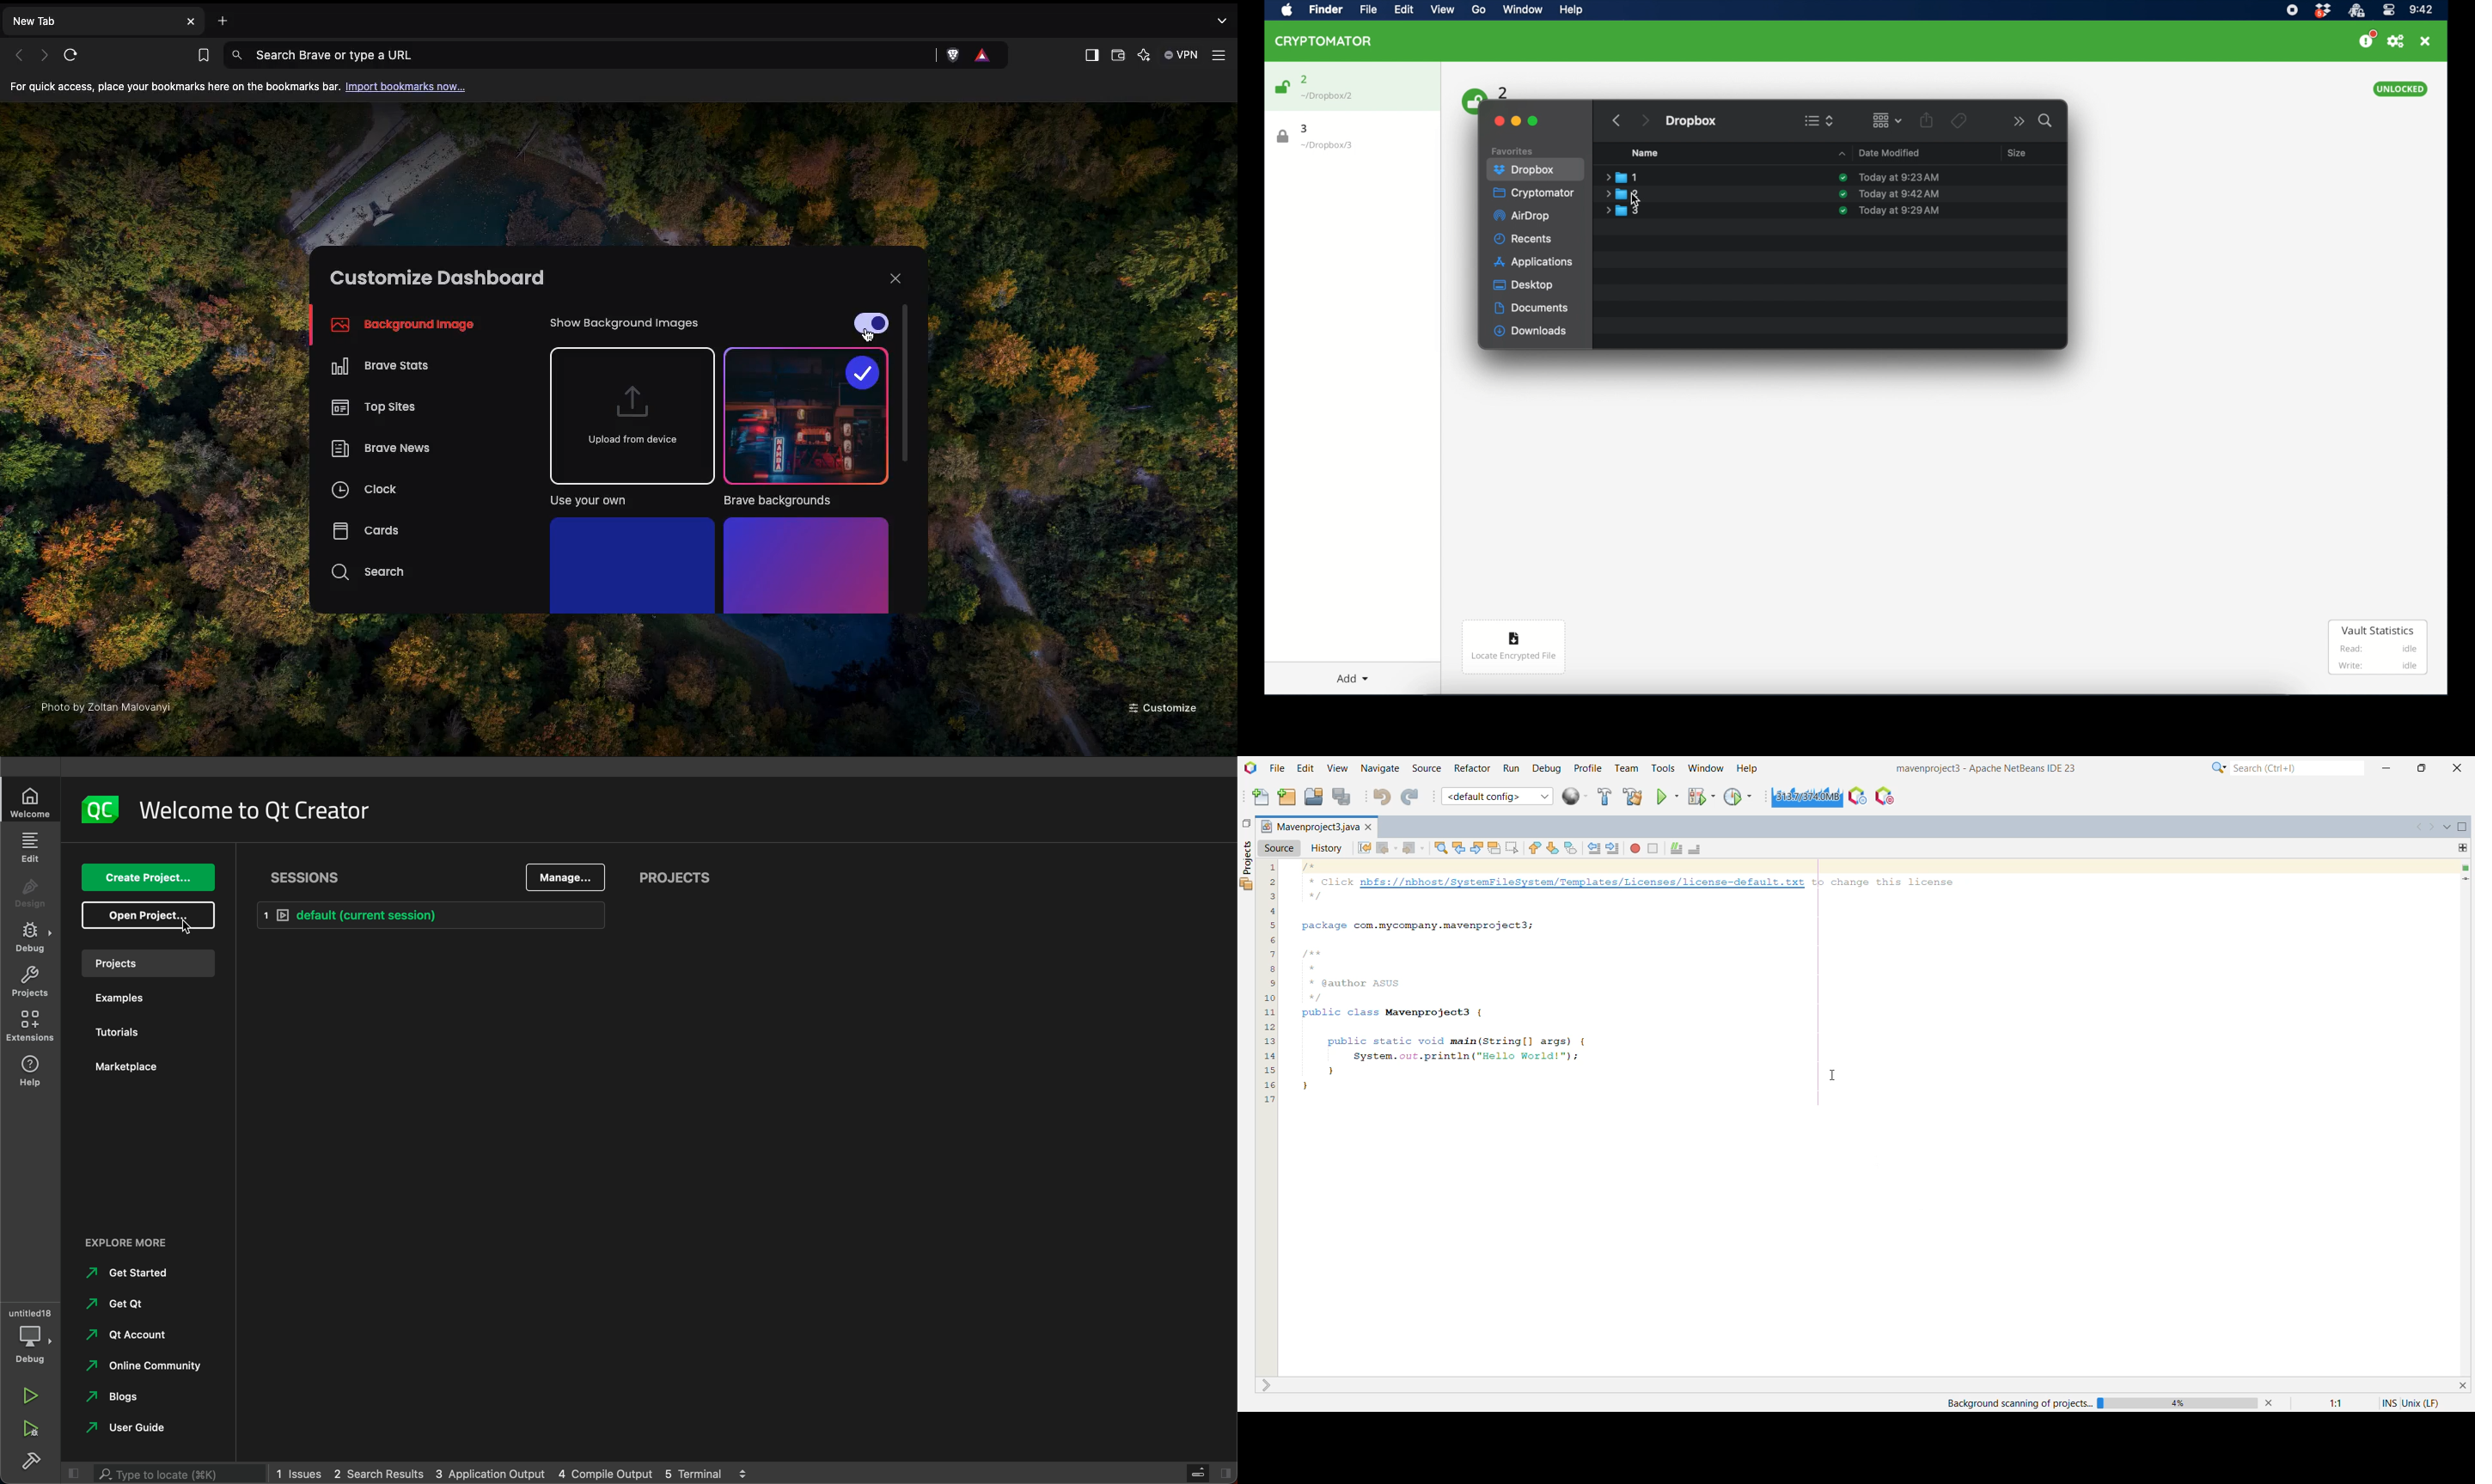  Describe the element at coordinates (2462, 848) in the screenshot. I see `Drag me split this window vertically or horizontally` at that location.